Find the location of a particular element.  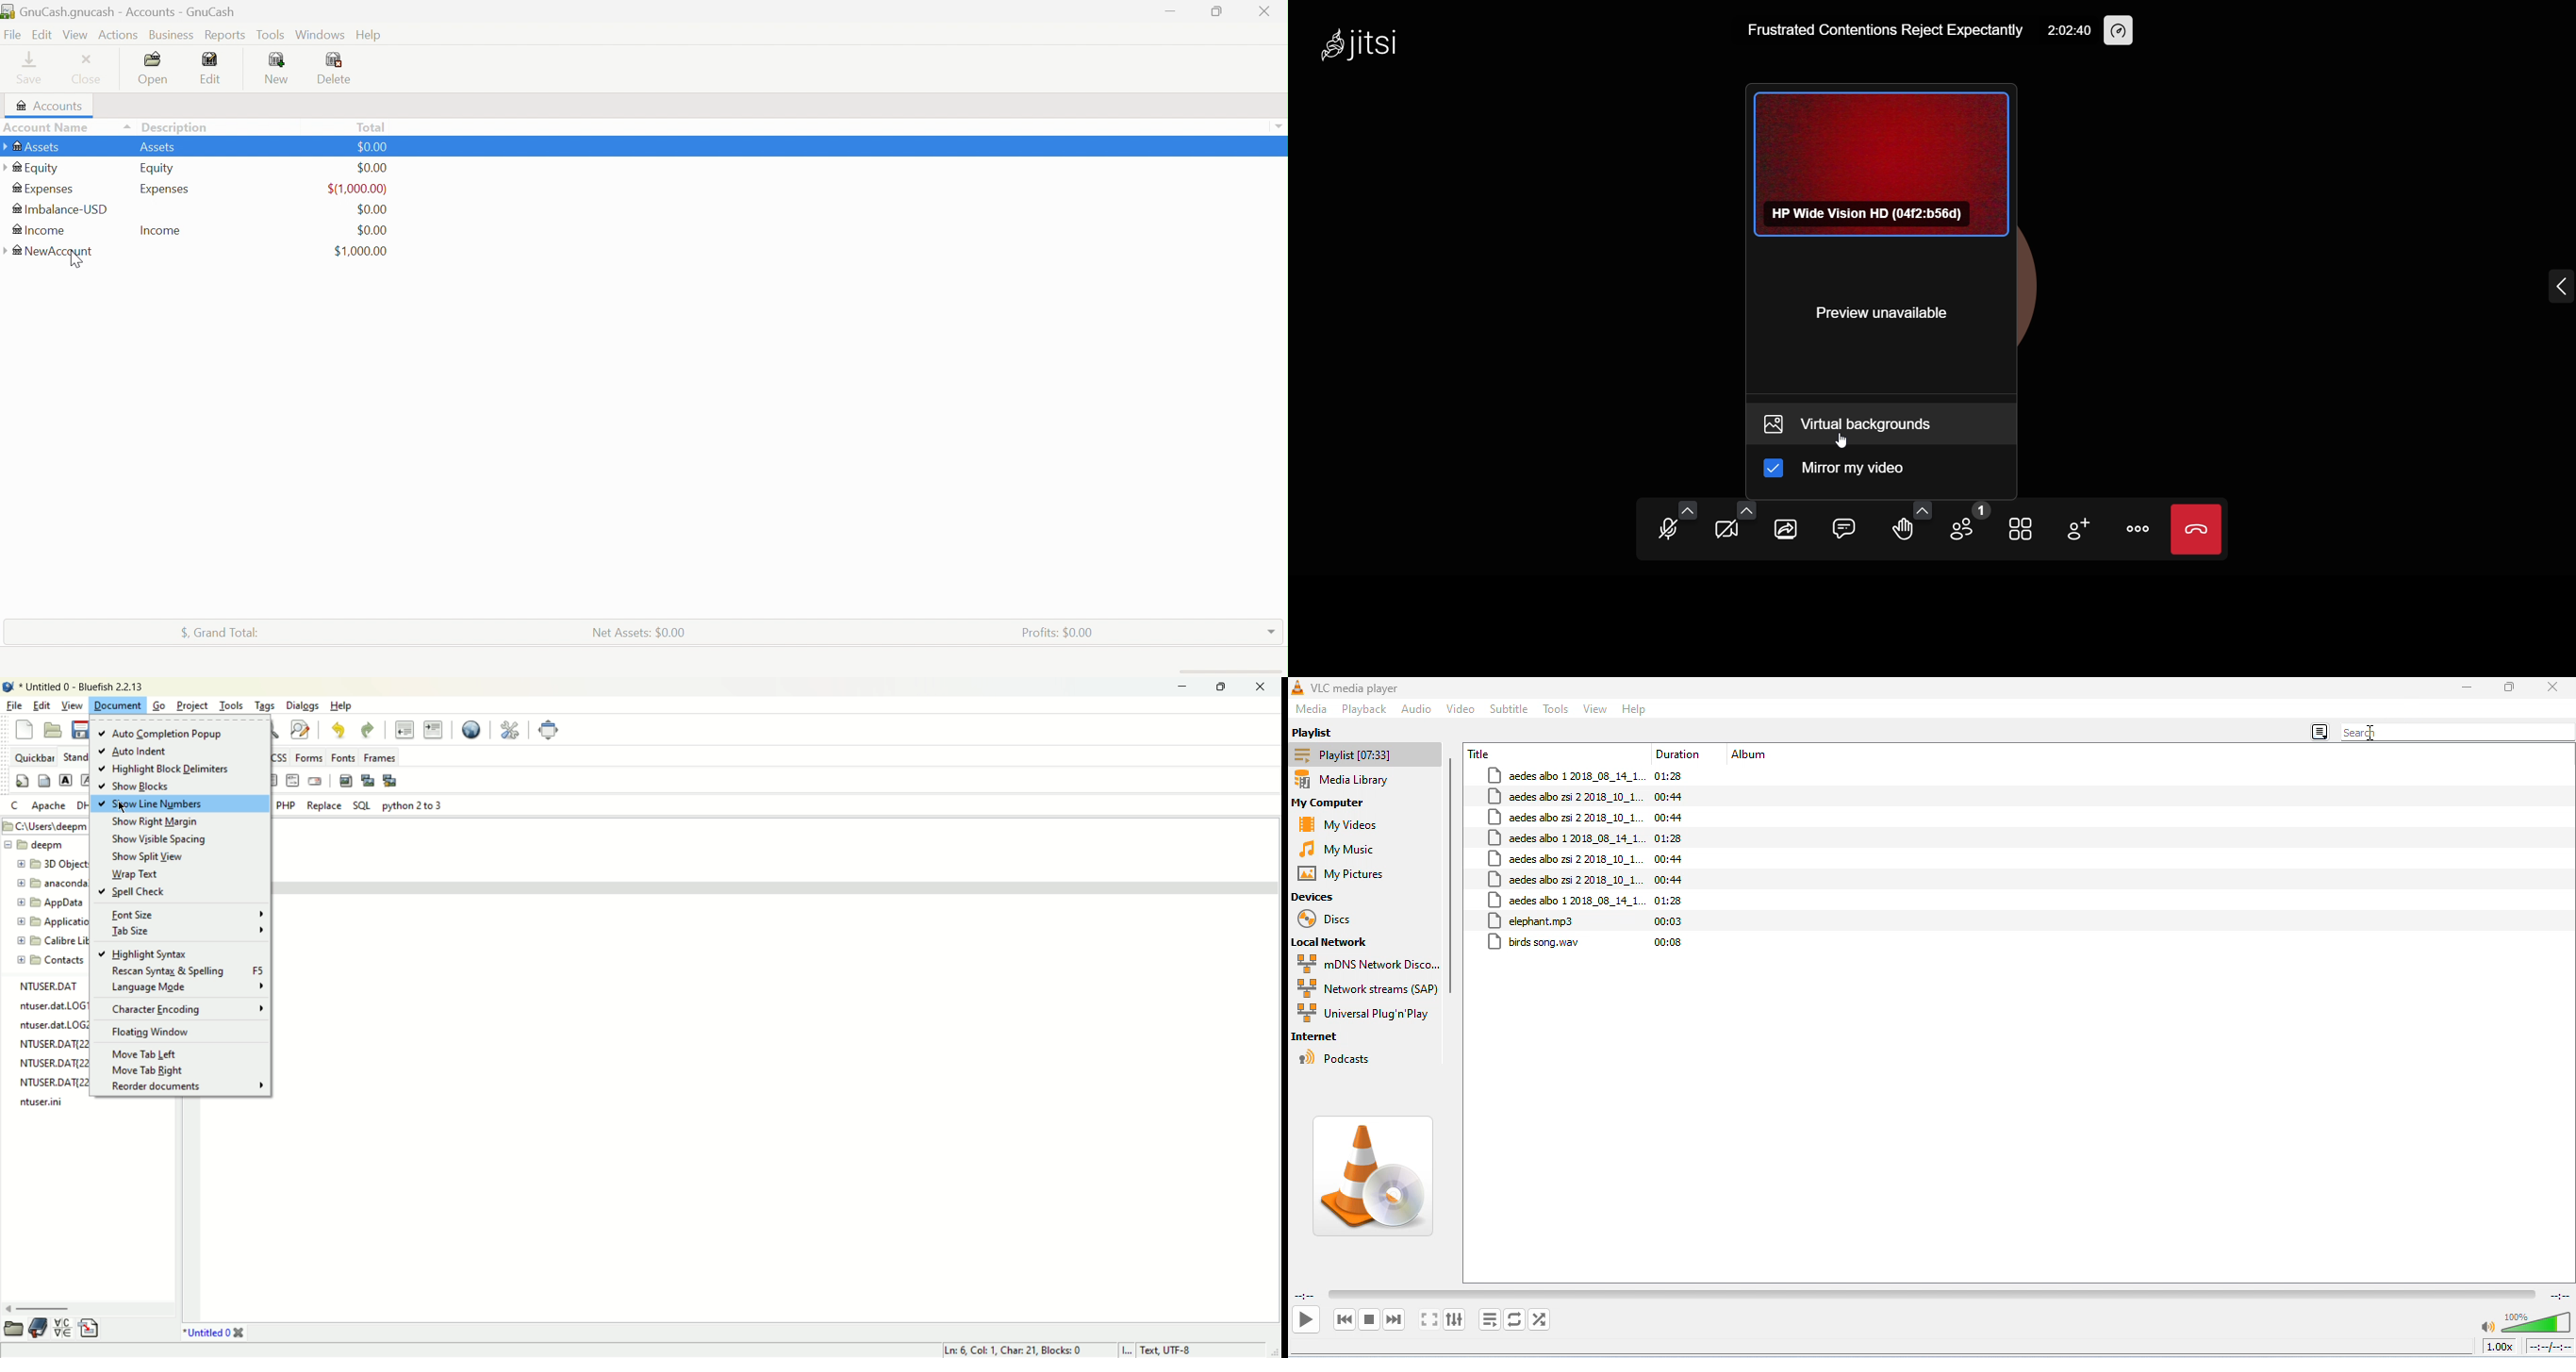

Edit is located at coordinates (216, 68).